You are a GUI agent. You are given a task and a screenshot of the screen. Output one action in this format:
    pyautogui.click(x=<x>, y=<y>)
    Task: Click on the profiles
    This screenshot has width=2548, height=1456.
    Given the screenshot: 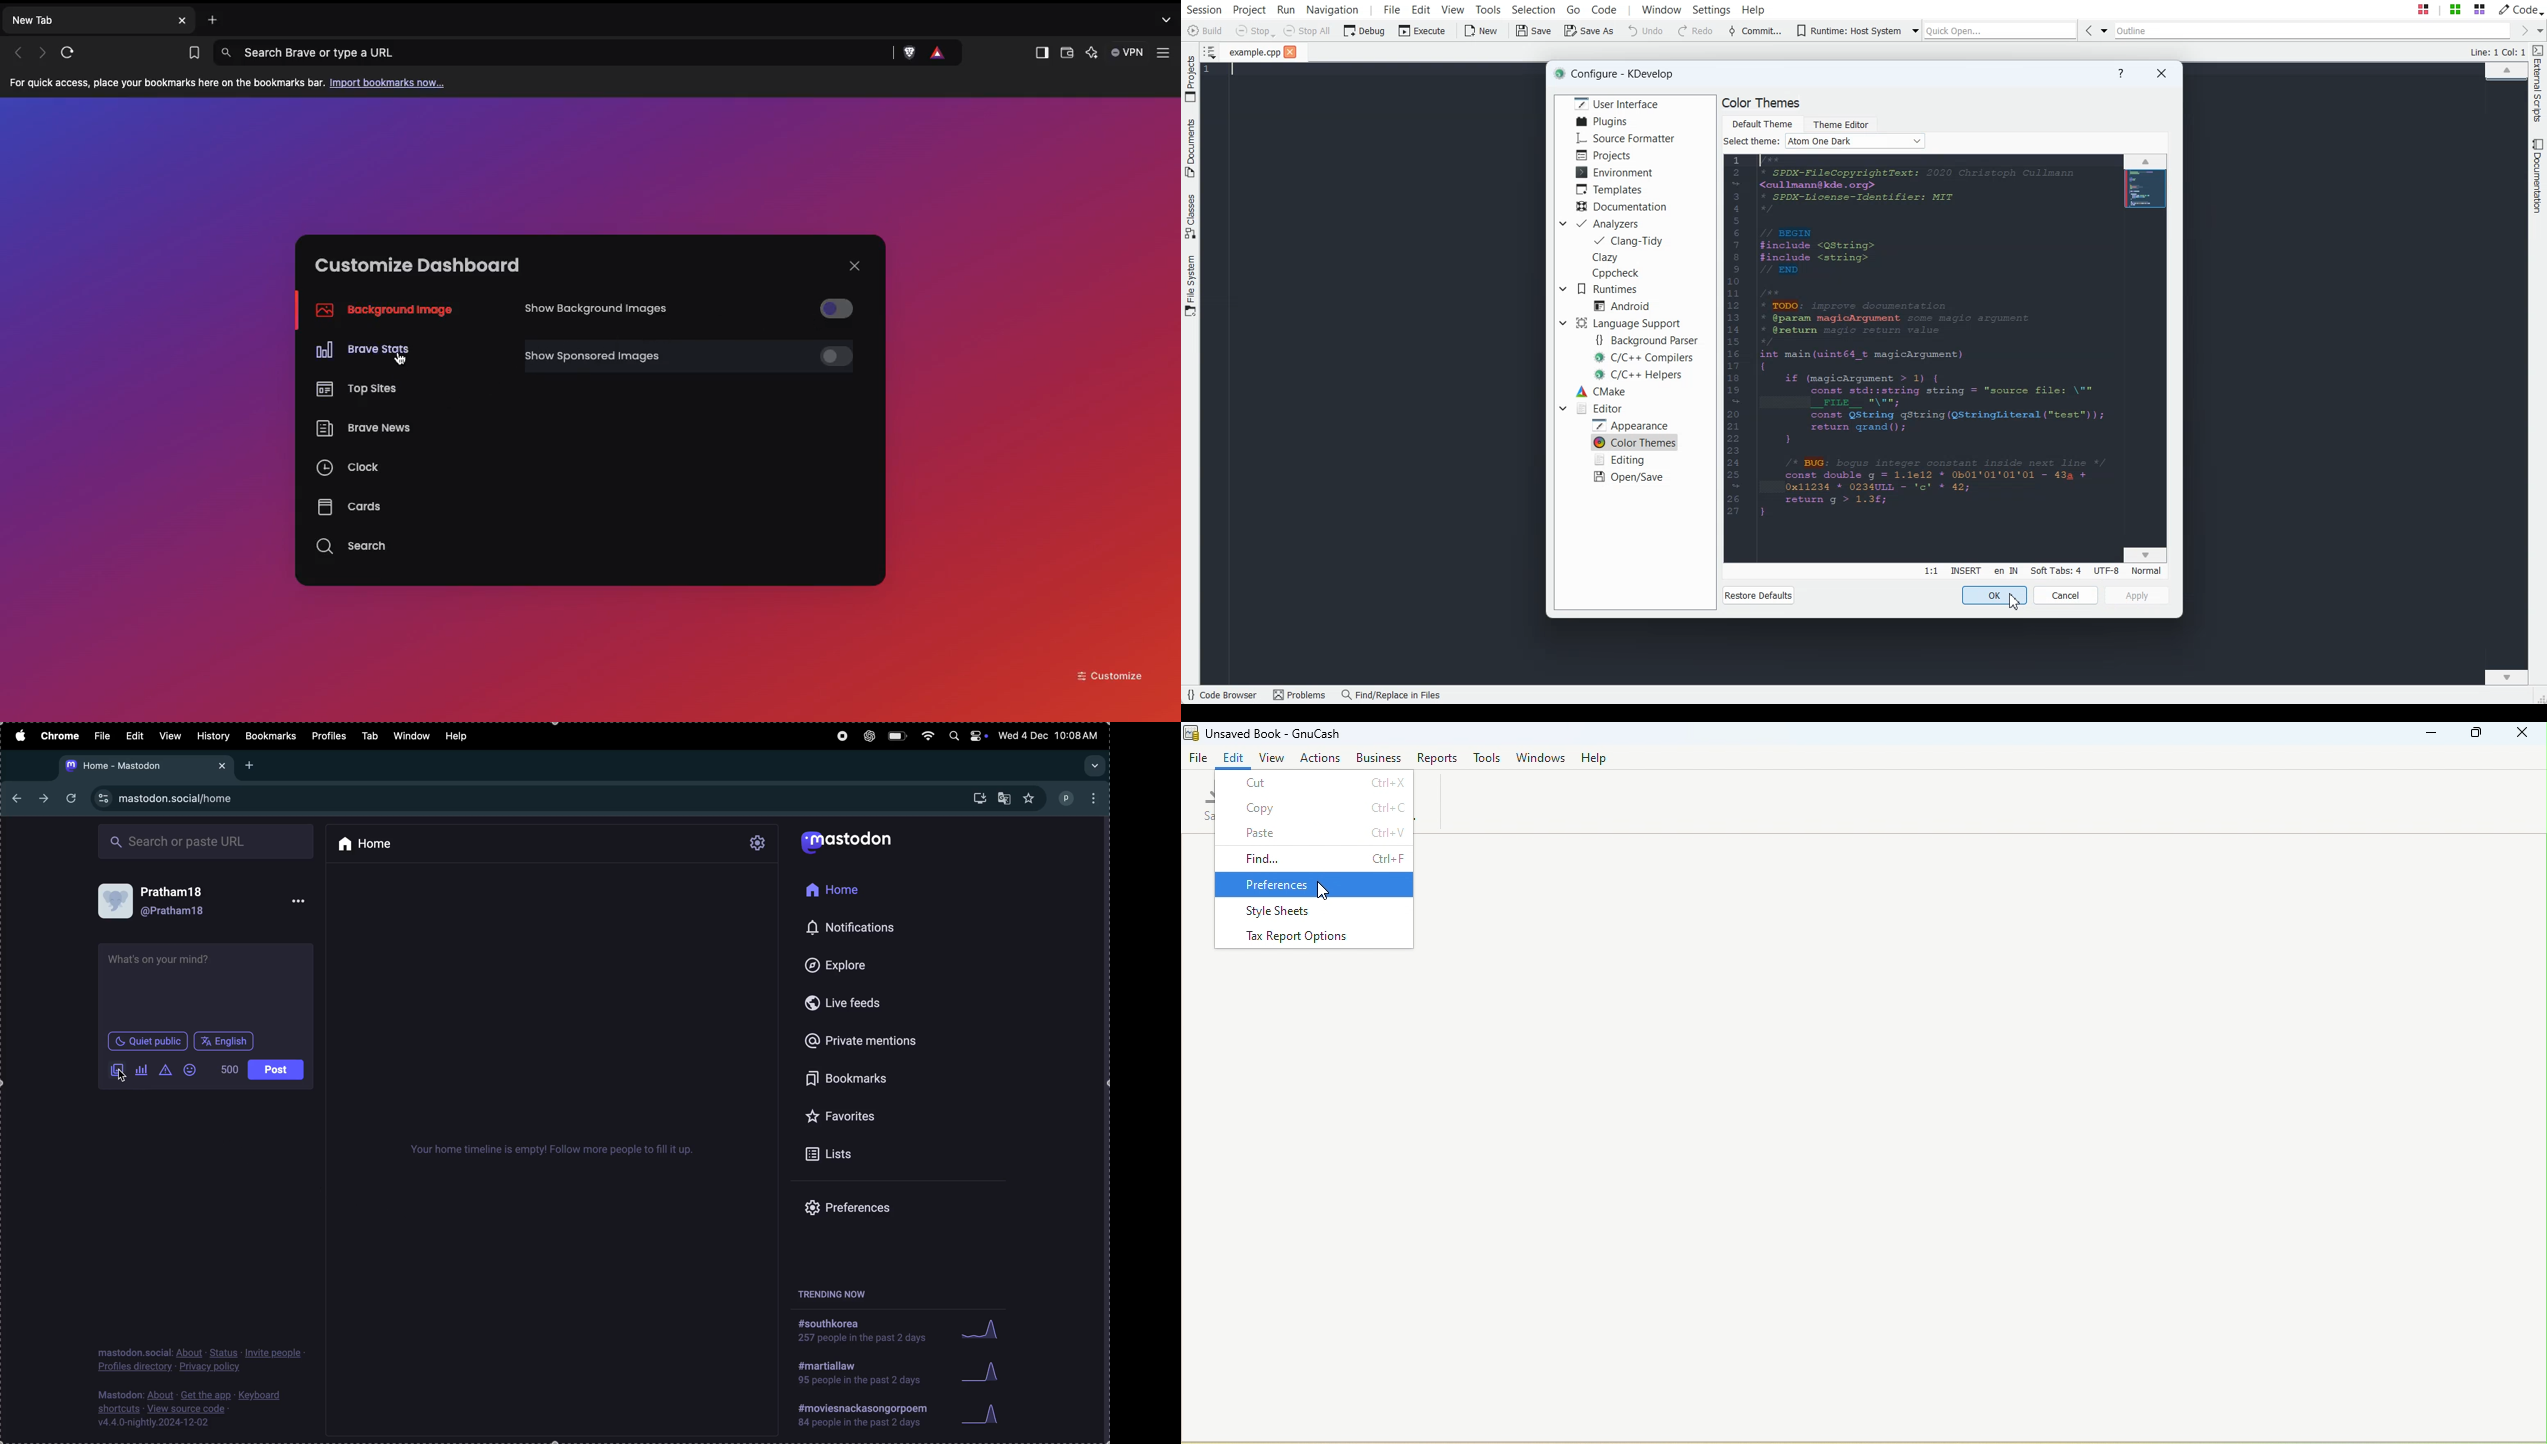 What is the action you would take?
    pyautogui.click(x=329, y=736)
    